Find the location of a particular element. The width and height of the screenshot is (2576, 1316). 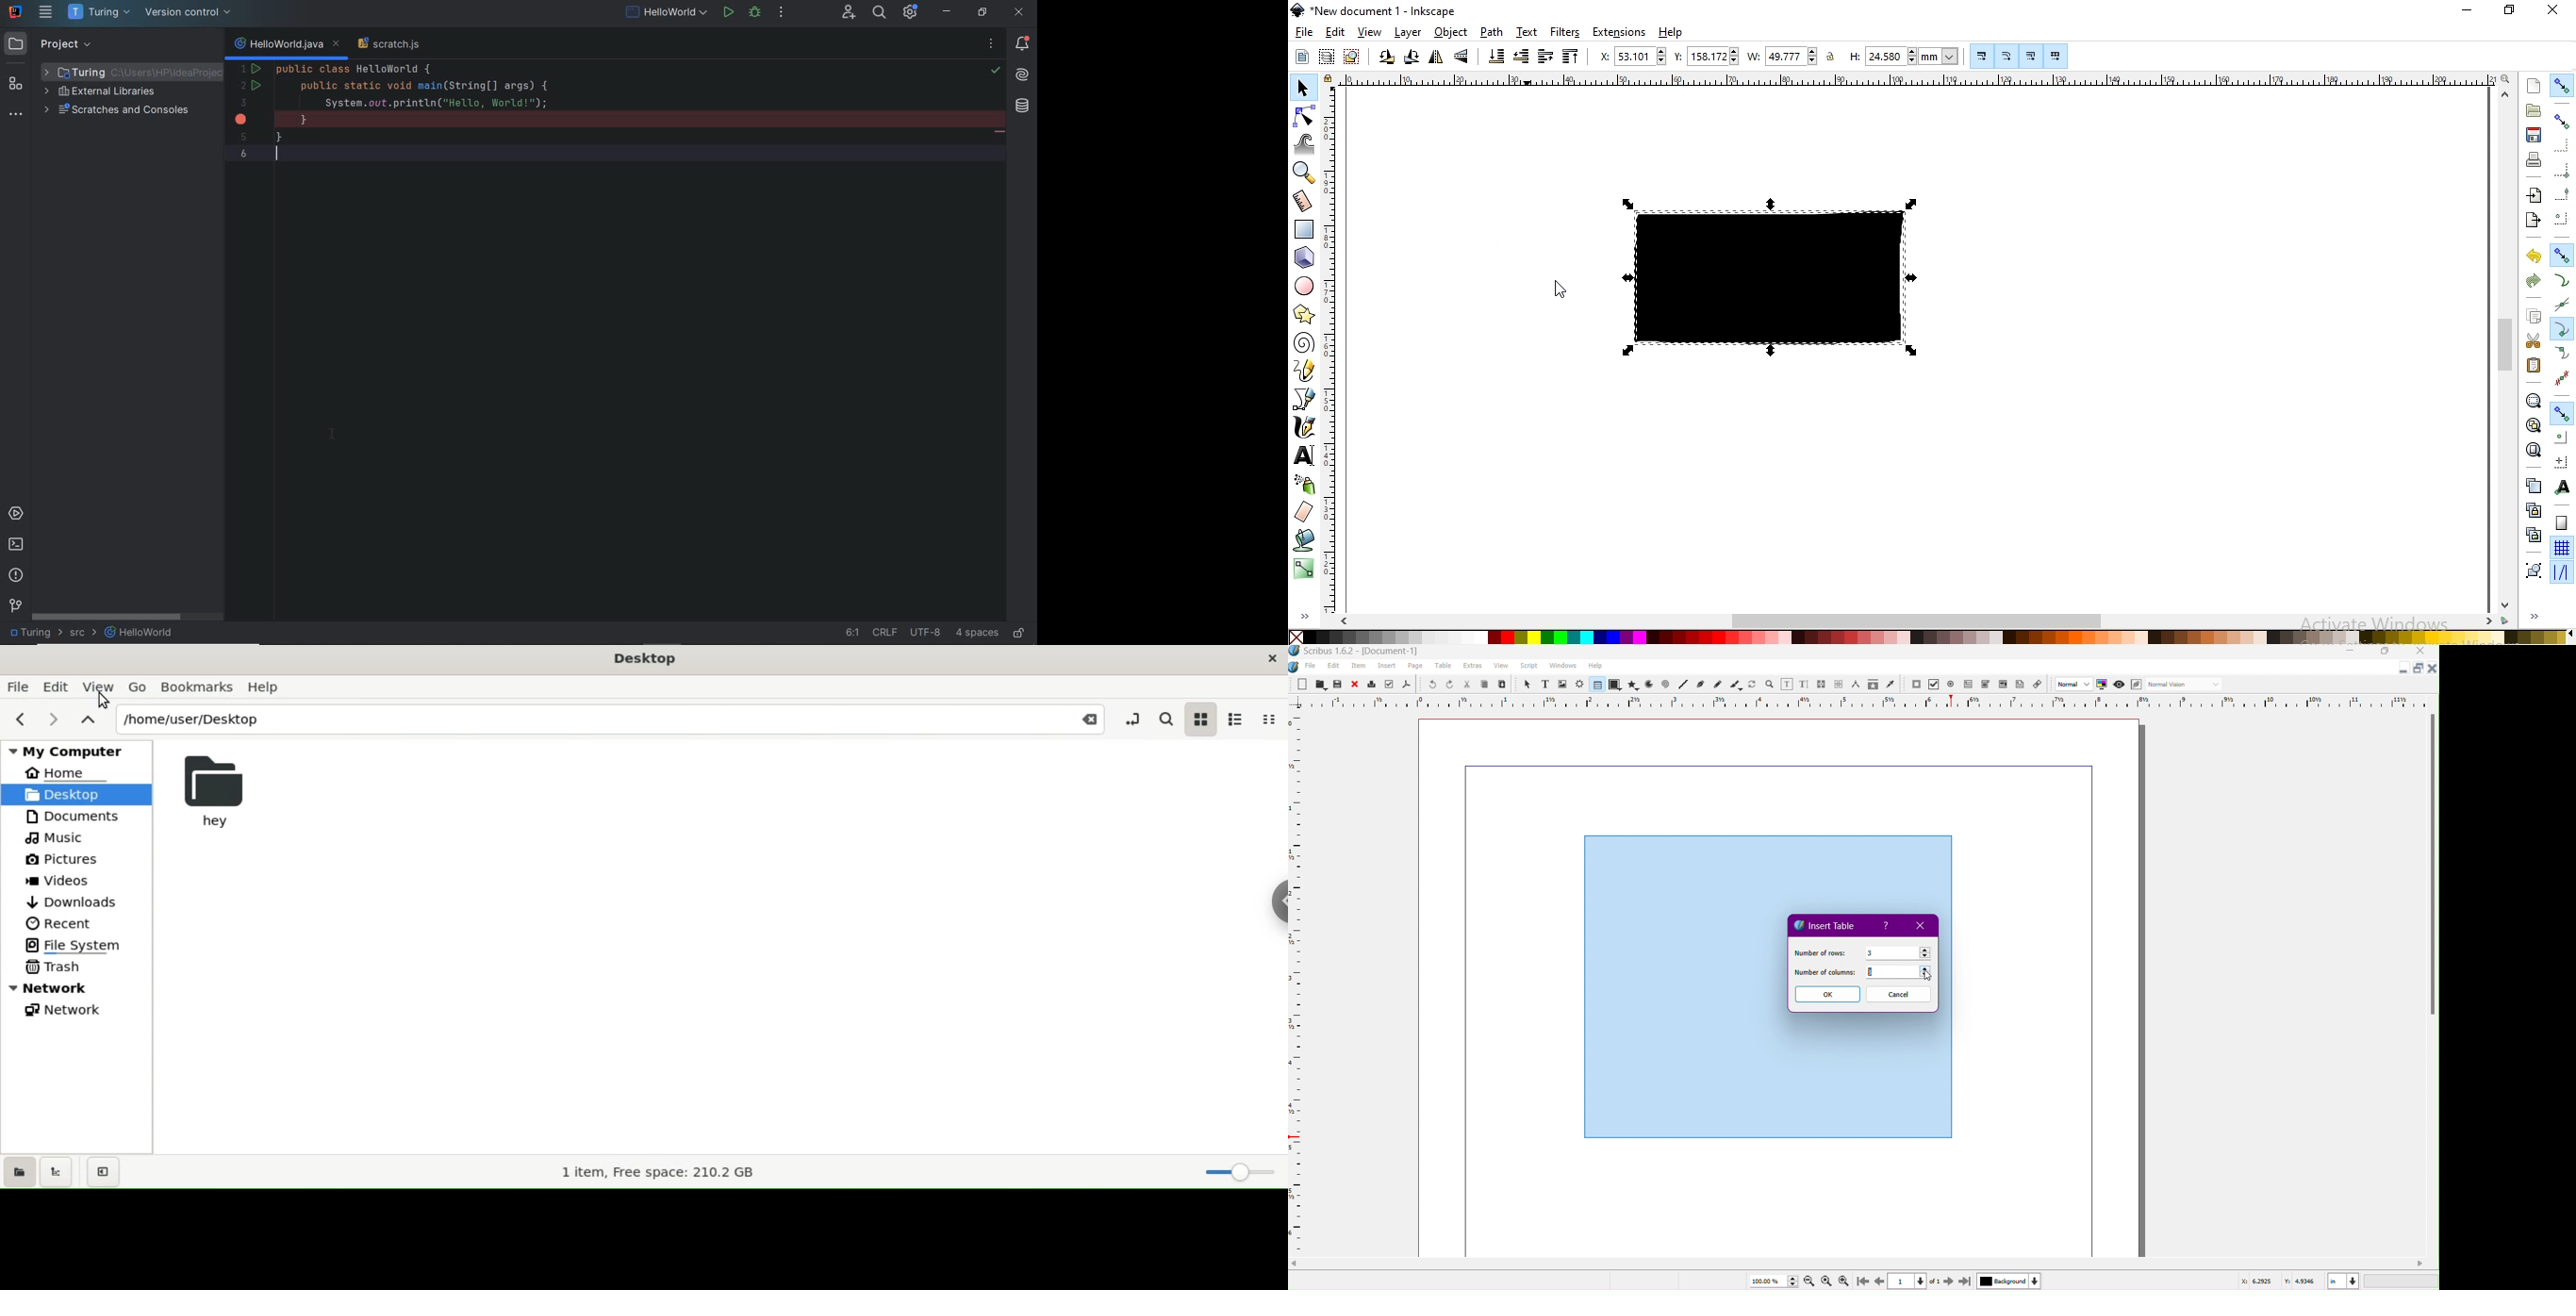

Maximize is located at coordinates (2388, 653).